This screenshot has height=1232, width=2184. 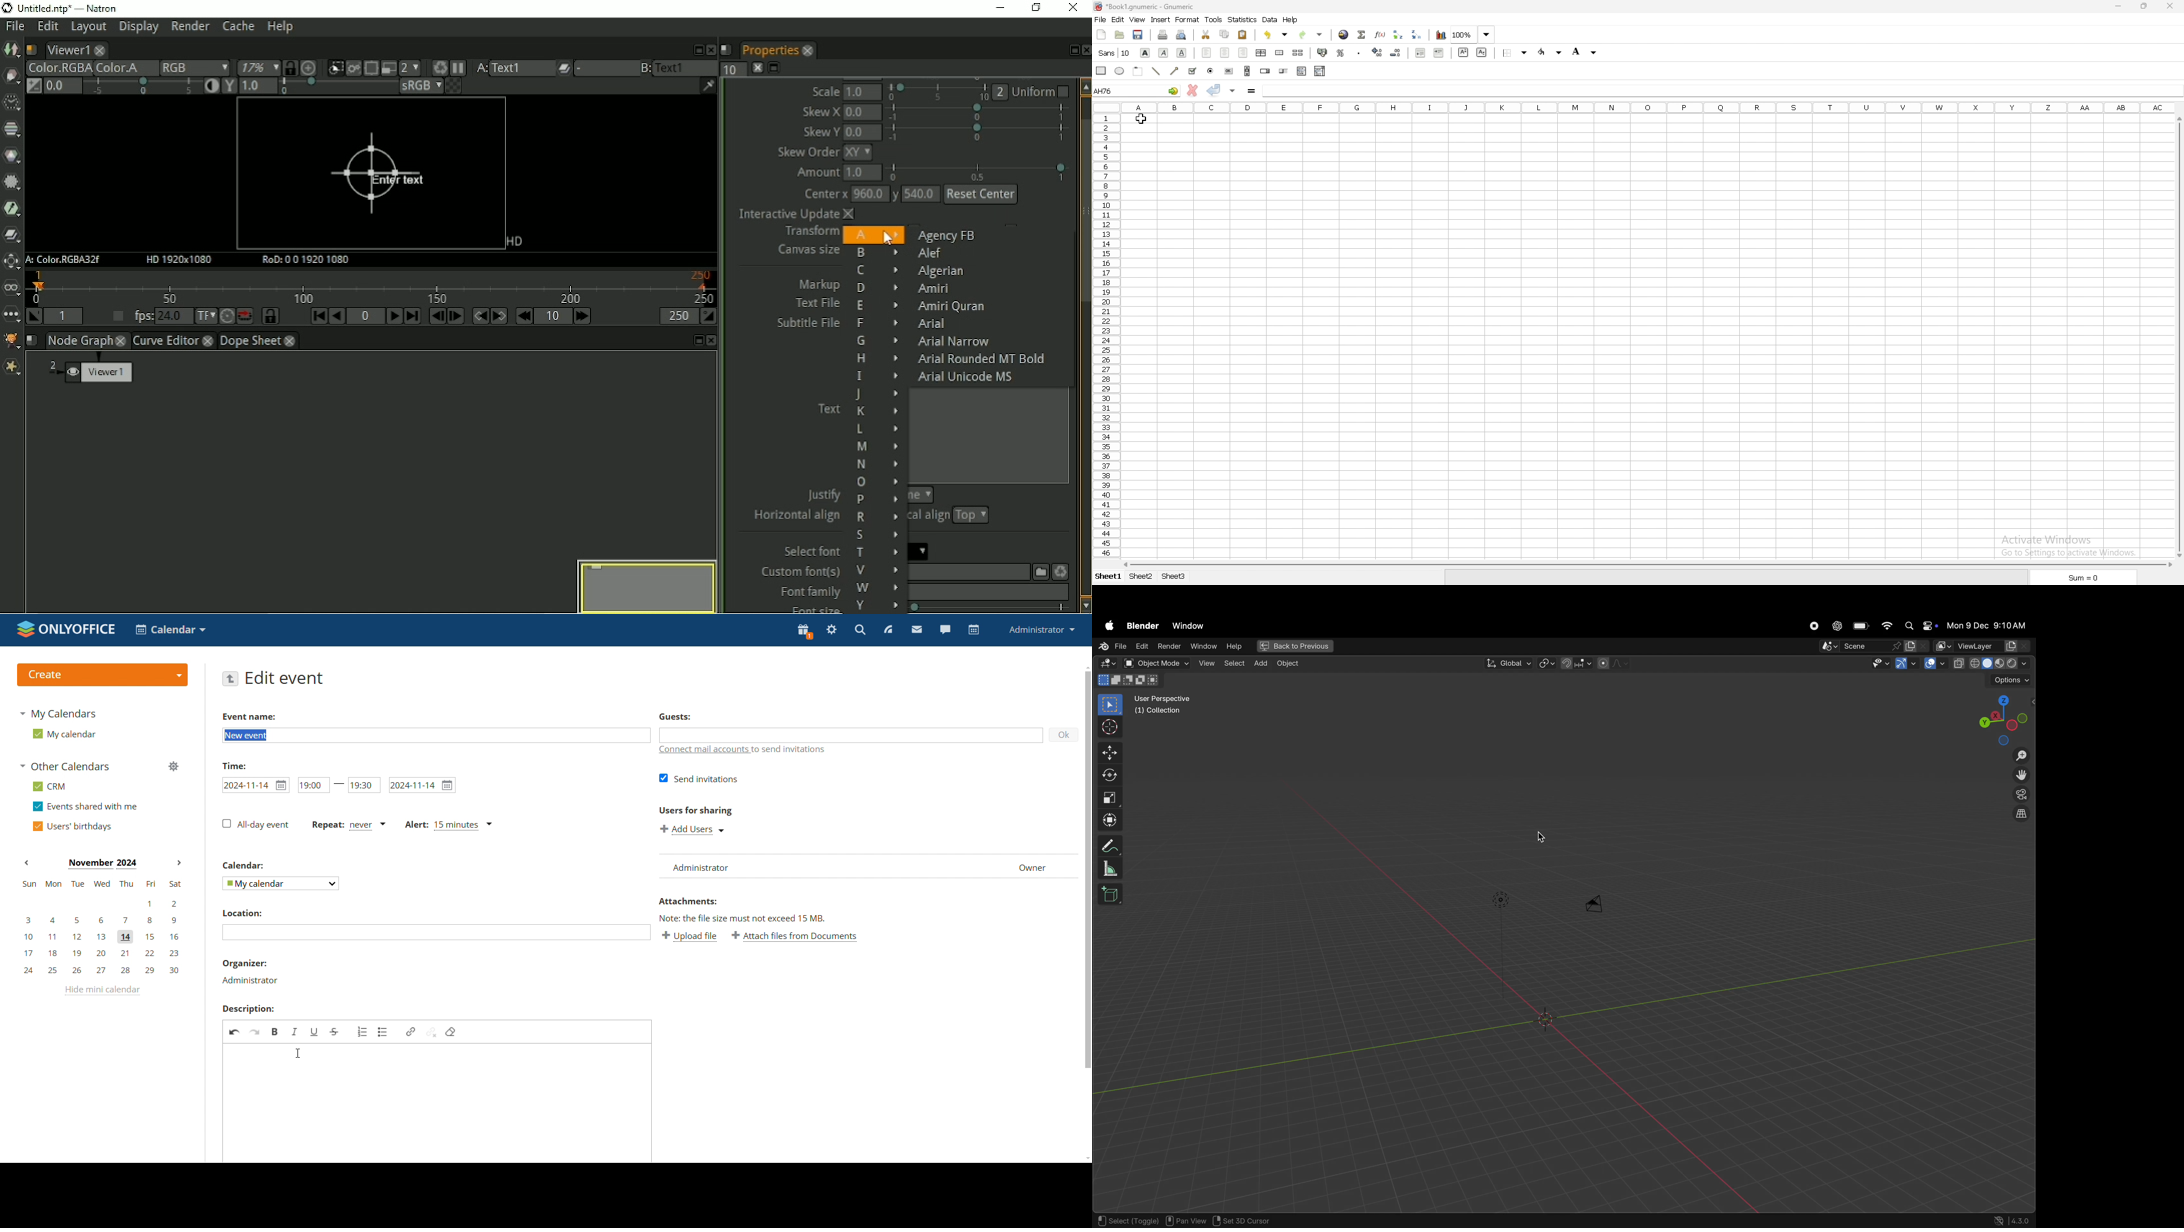 I want to click on Playback in point, so click(x=63, y=316).